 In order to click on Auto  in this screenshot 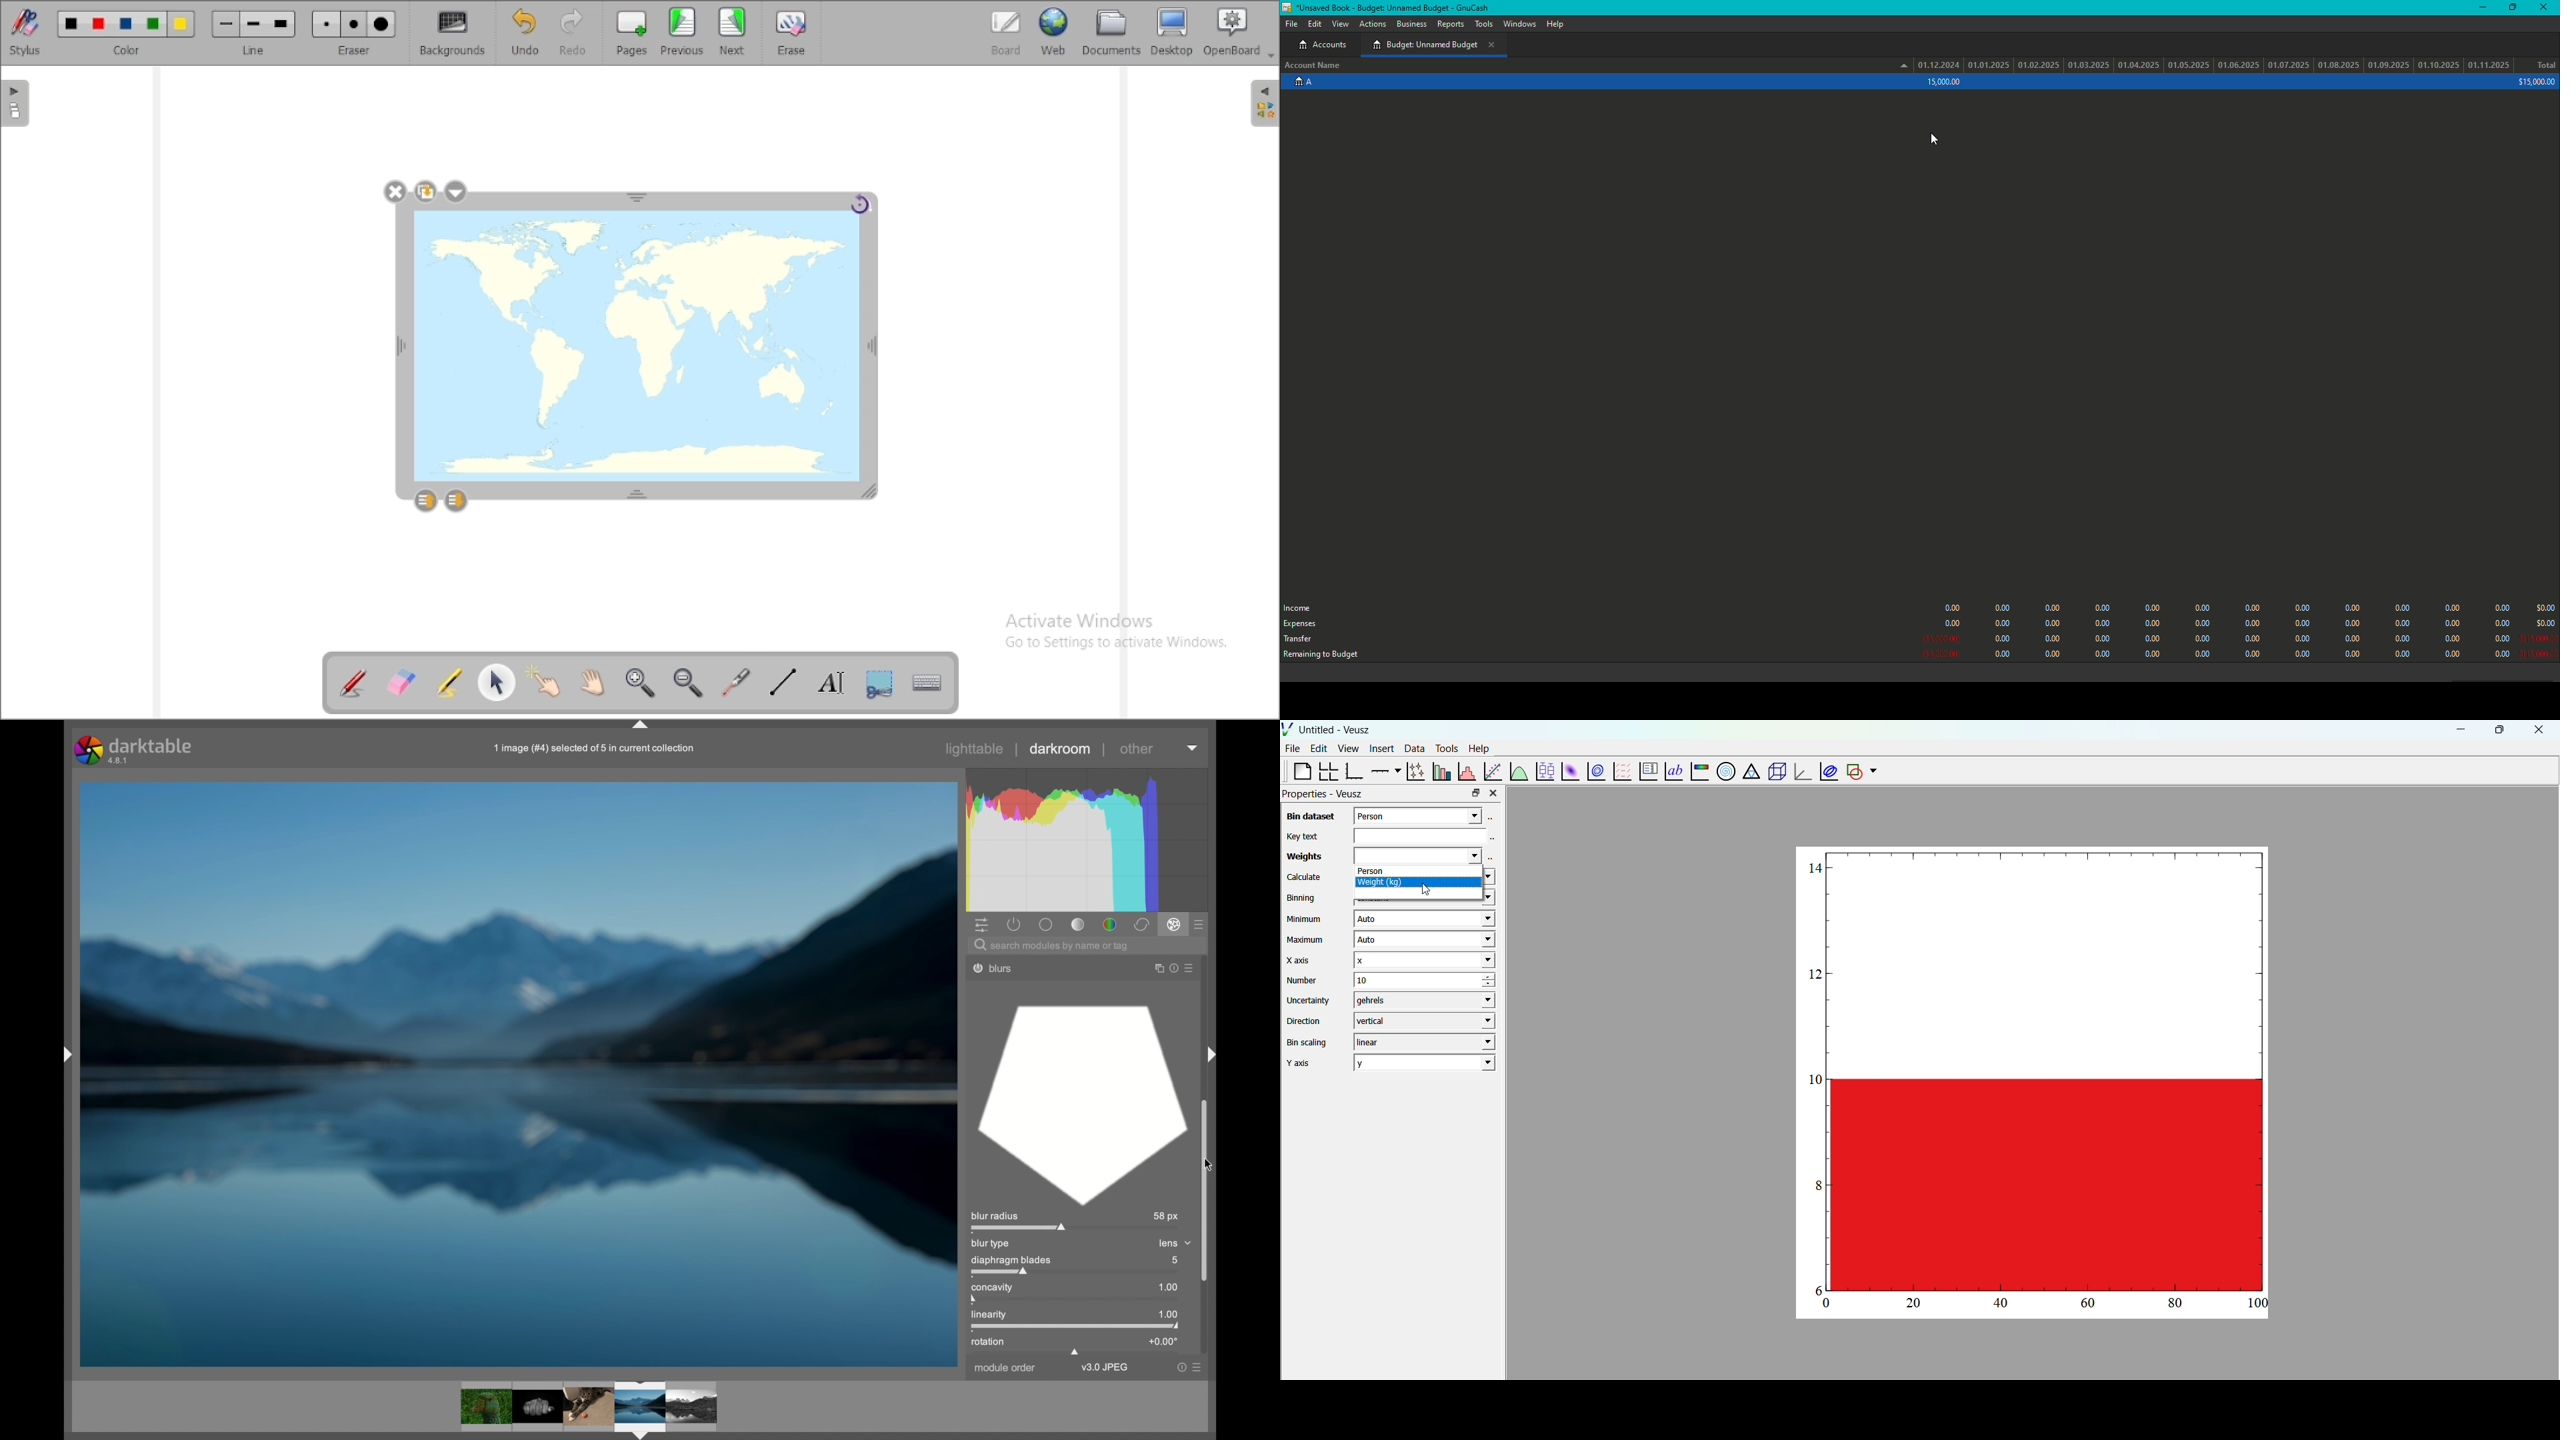, I will do `click(1422, 941)`.